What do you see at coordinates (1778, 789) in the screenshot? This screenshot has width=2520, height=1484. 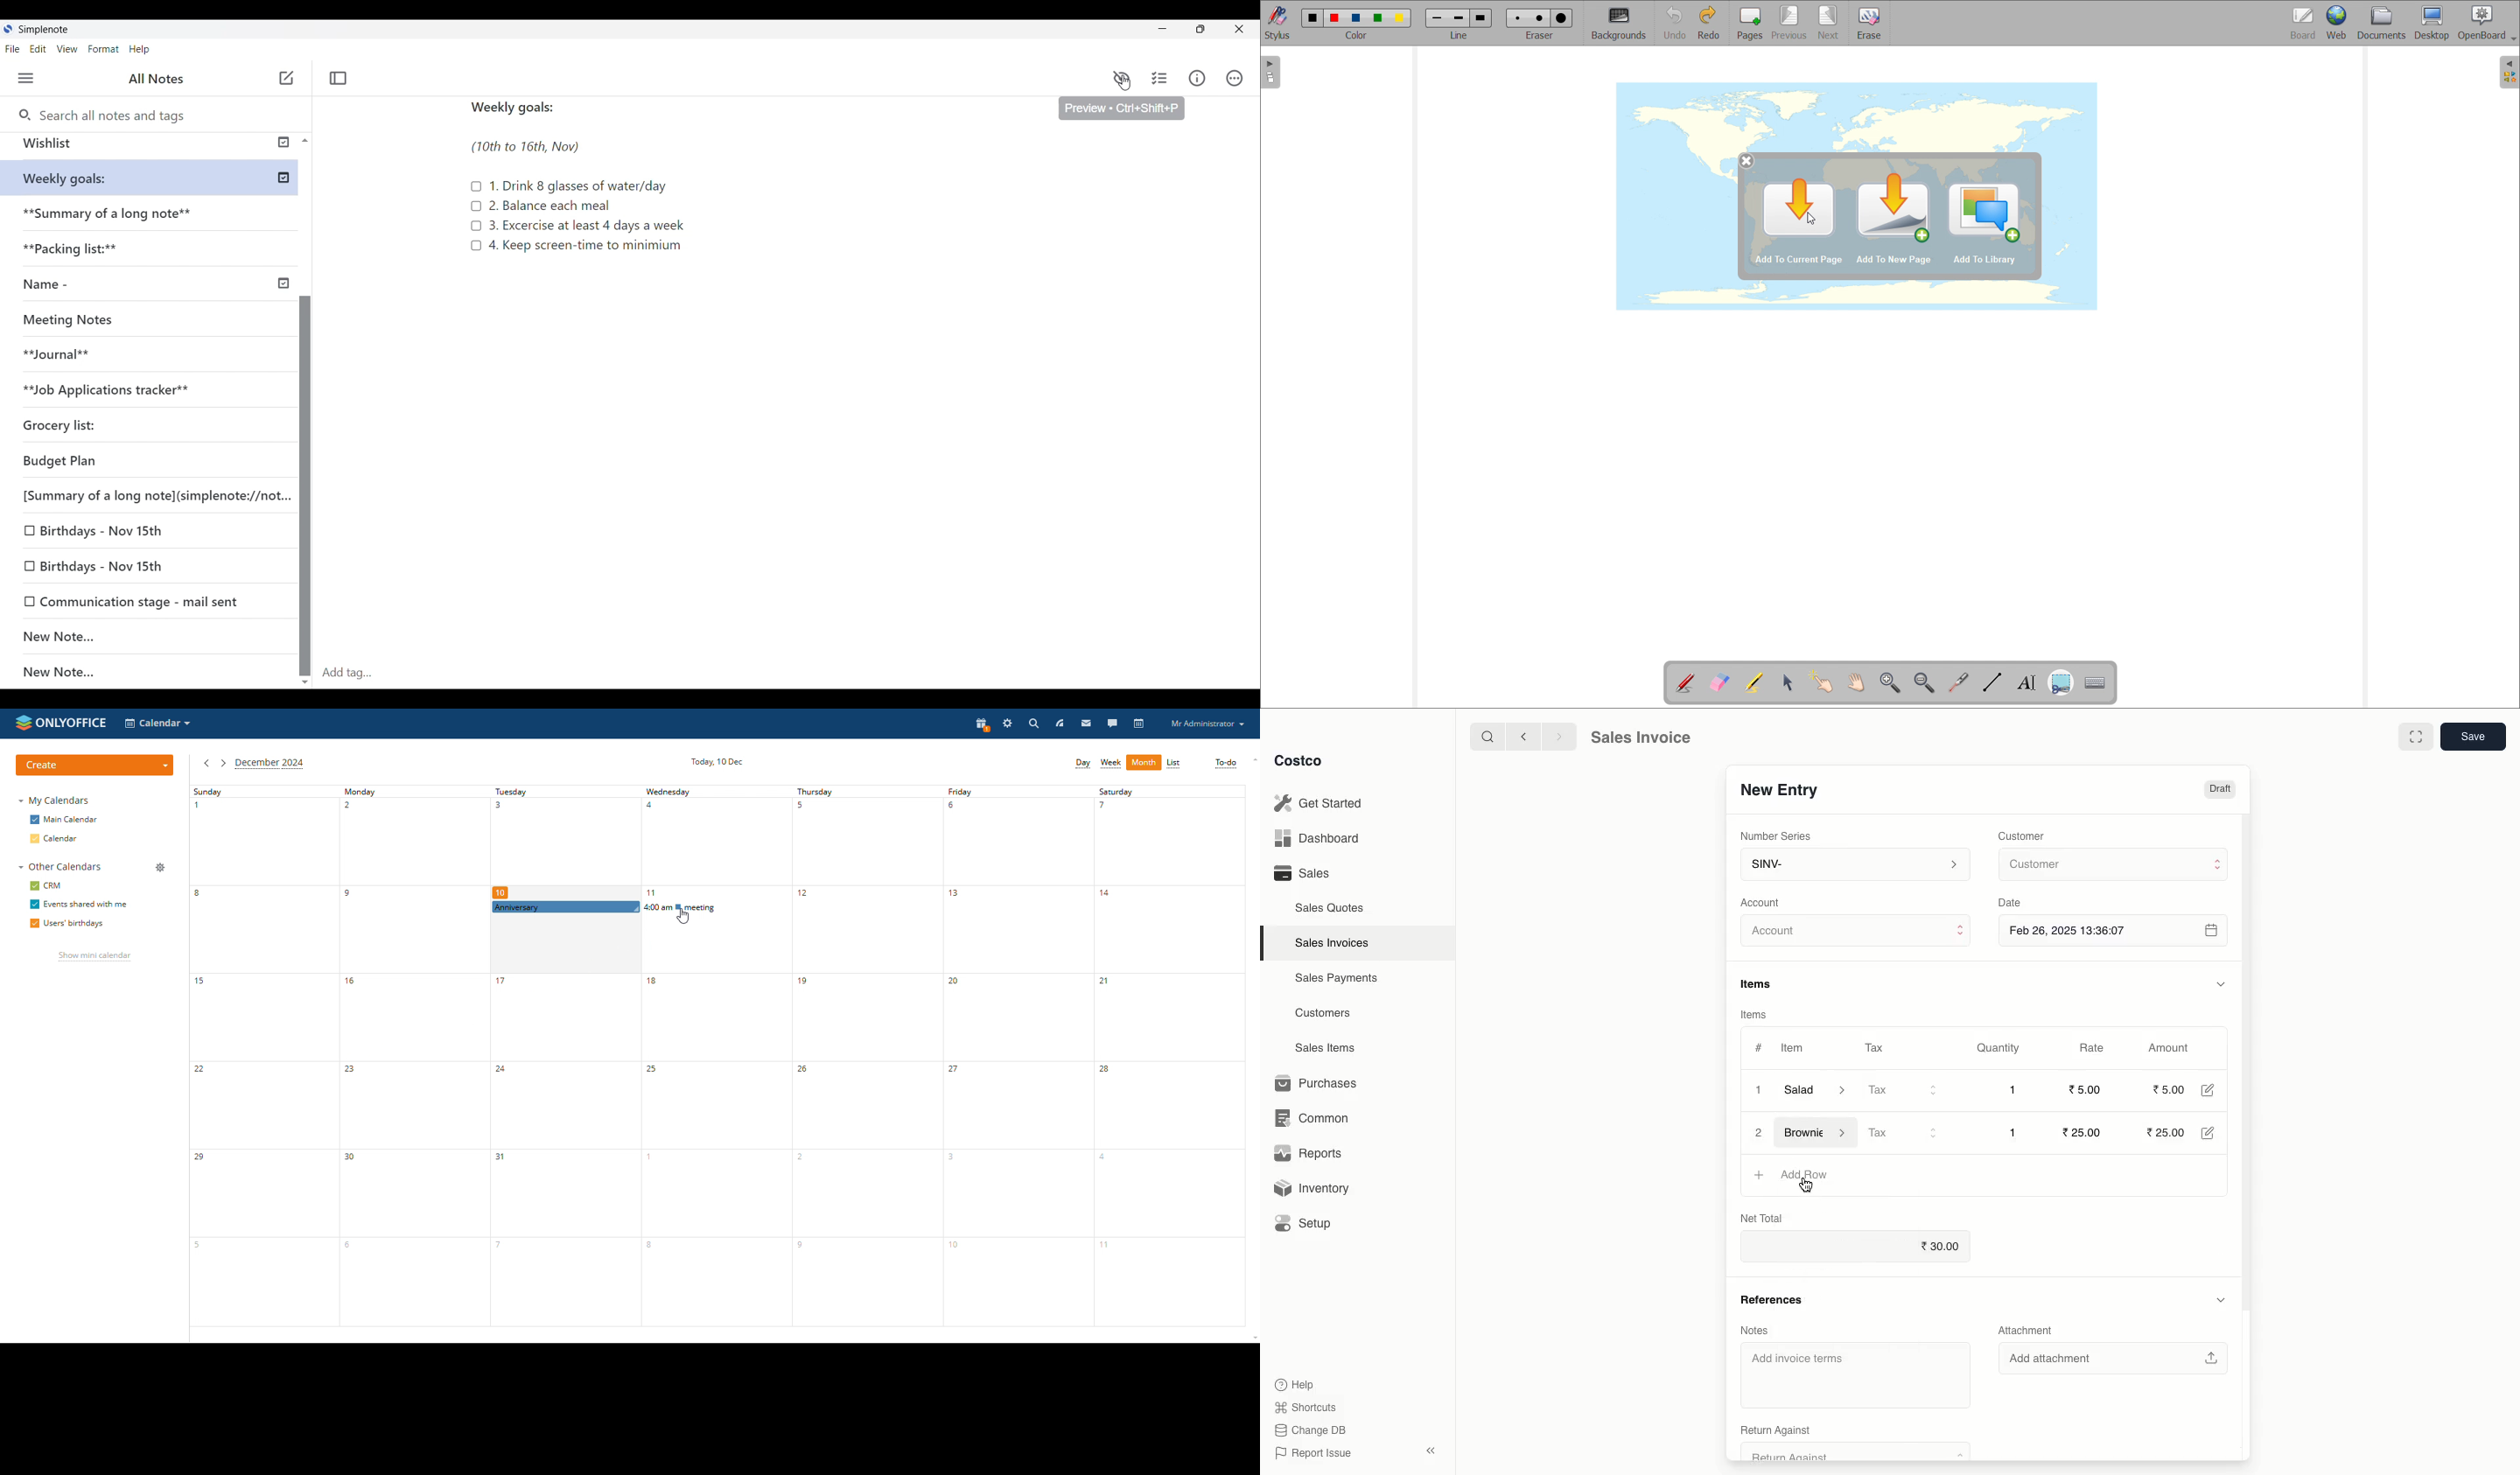 I see `New Entry` at bounding box center [1778, 789].